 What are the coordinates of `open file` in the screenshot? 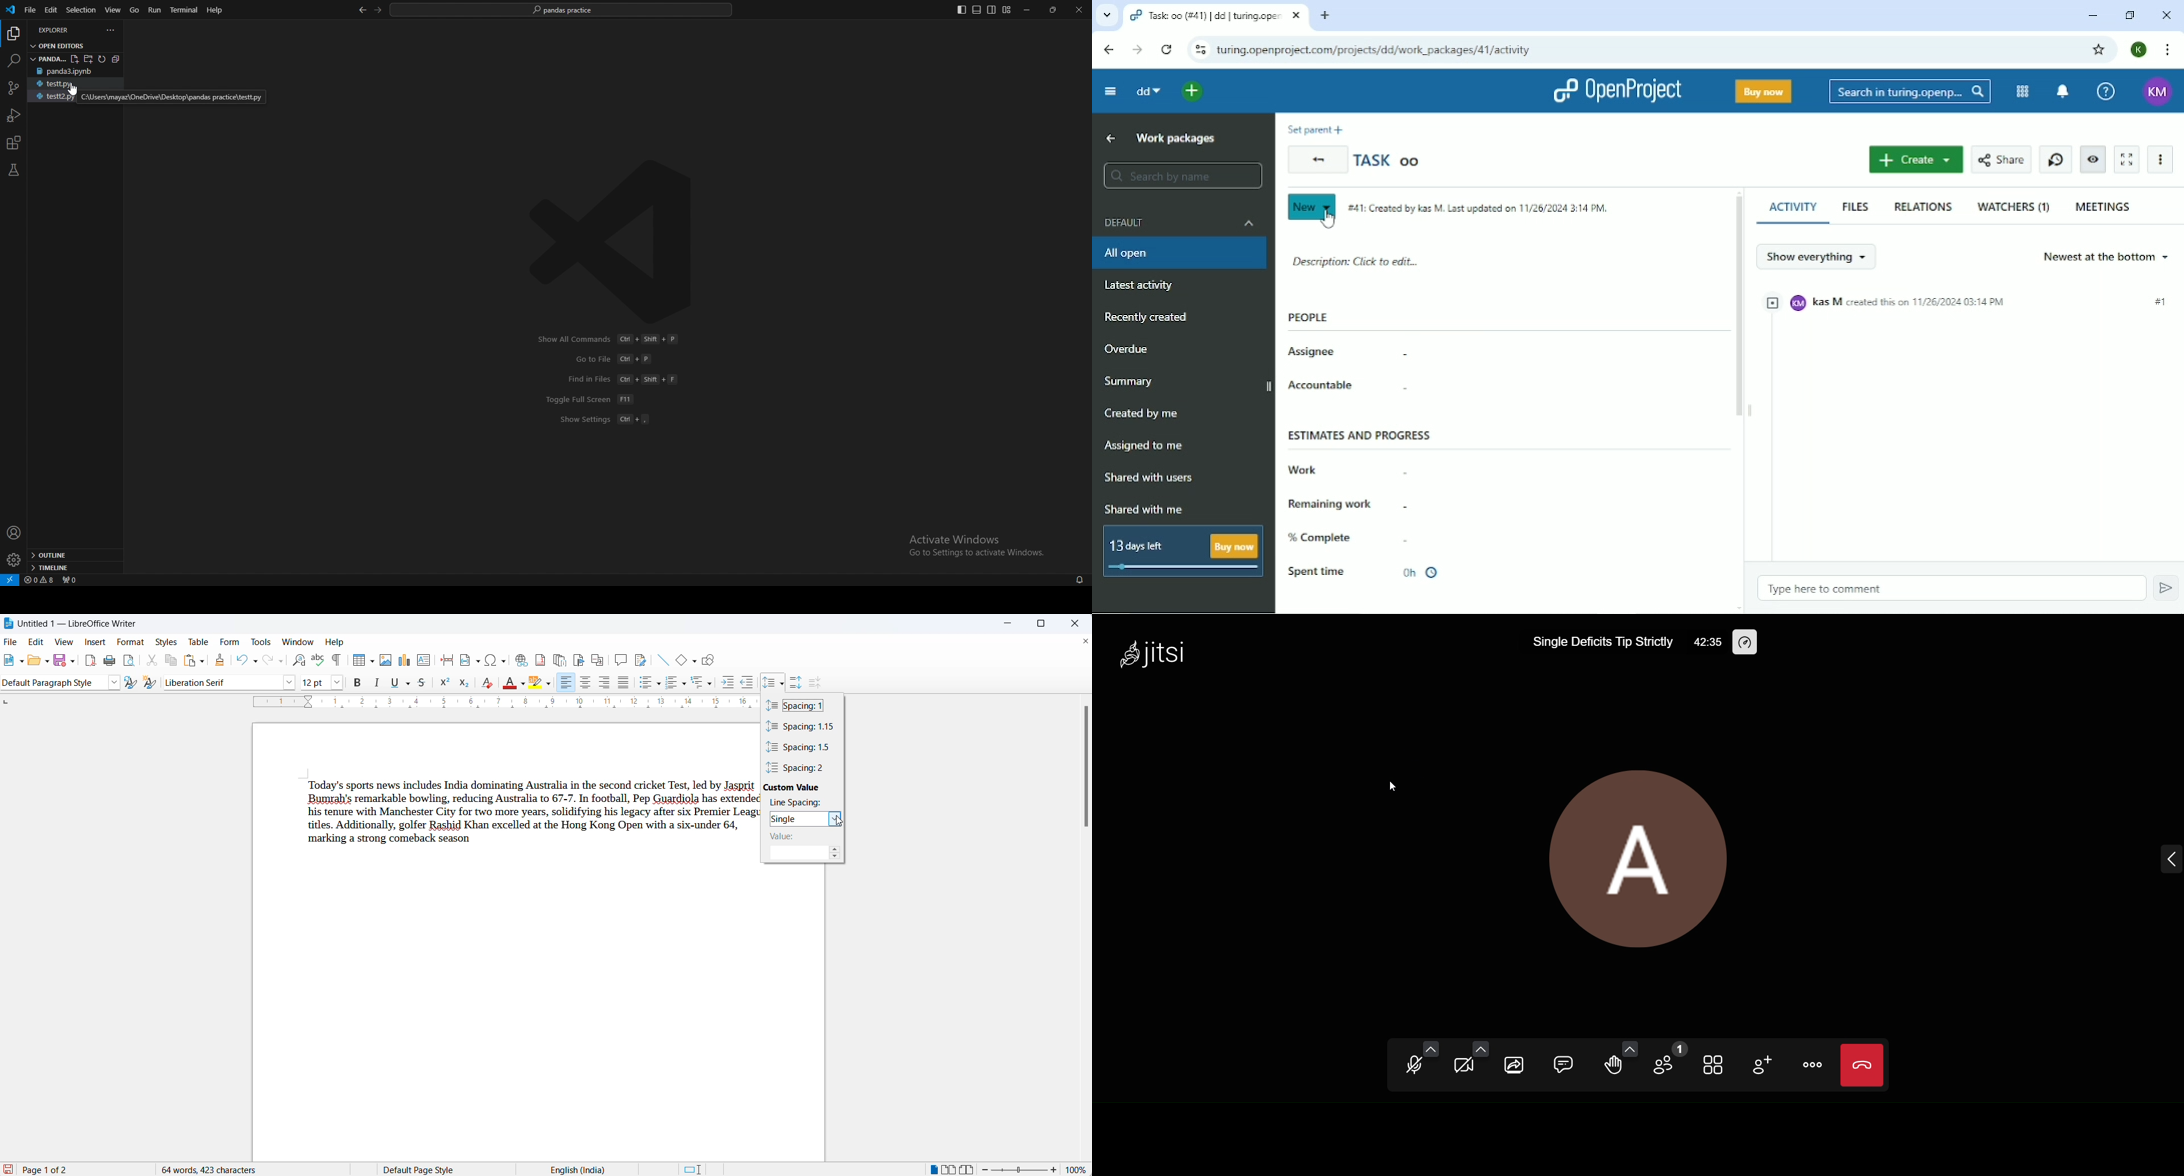 It's located at (32, 663).